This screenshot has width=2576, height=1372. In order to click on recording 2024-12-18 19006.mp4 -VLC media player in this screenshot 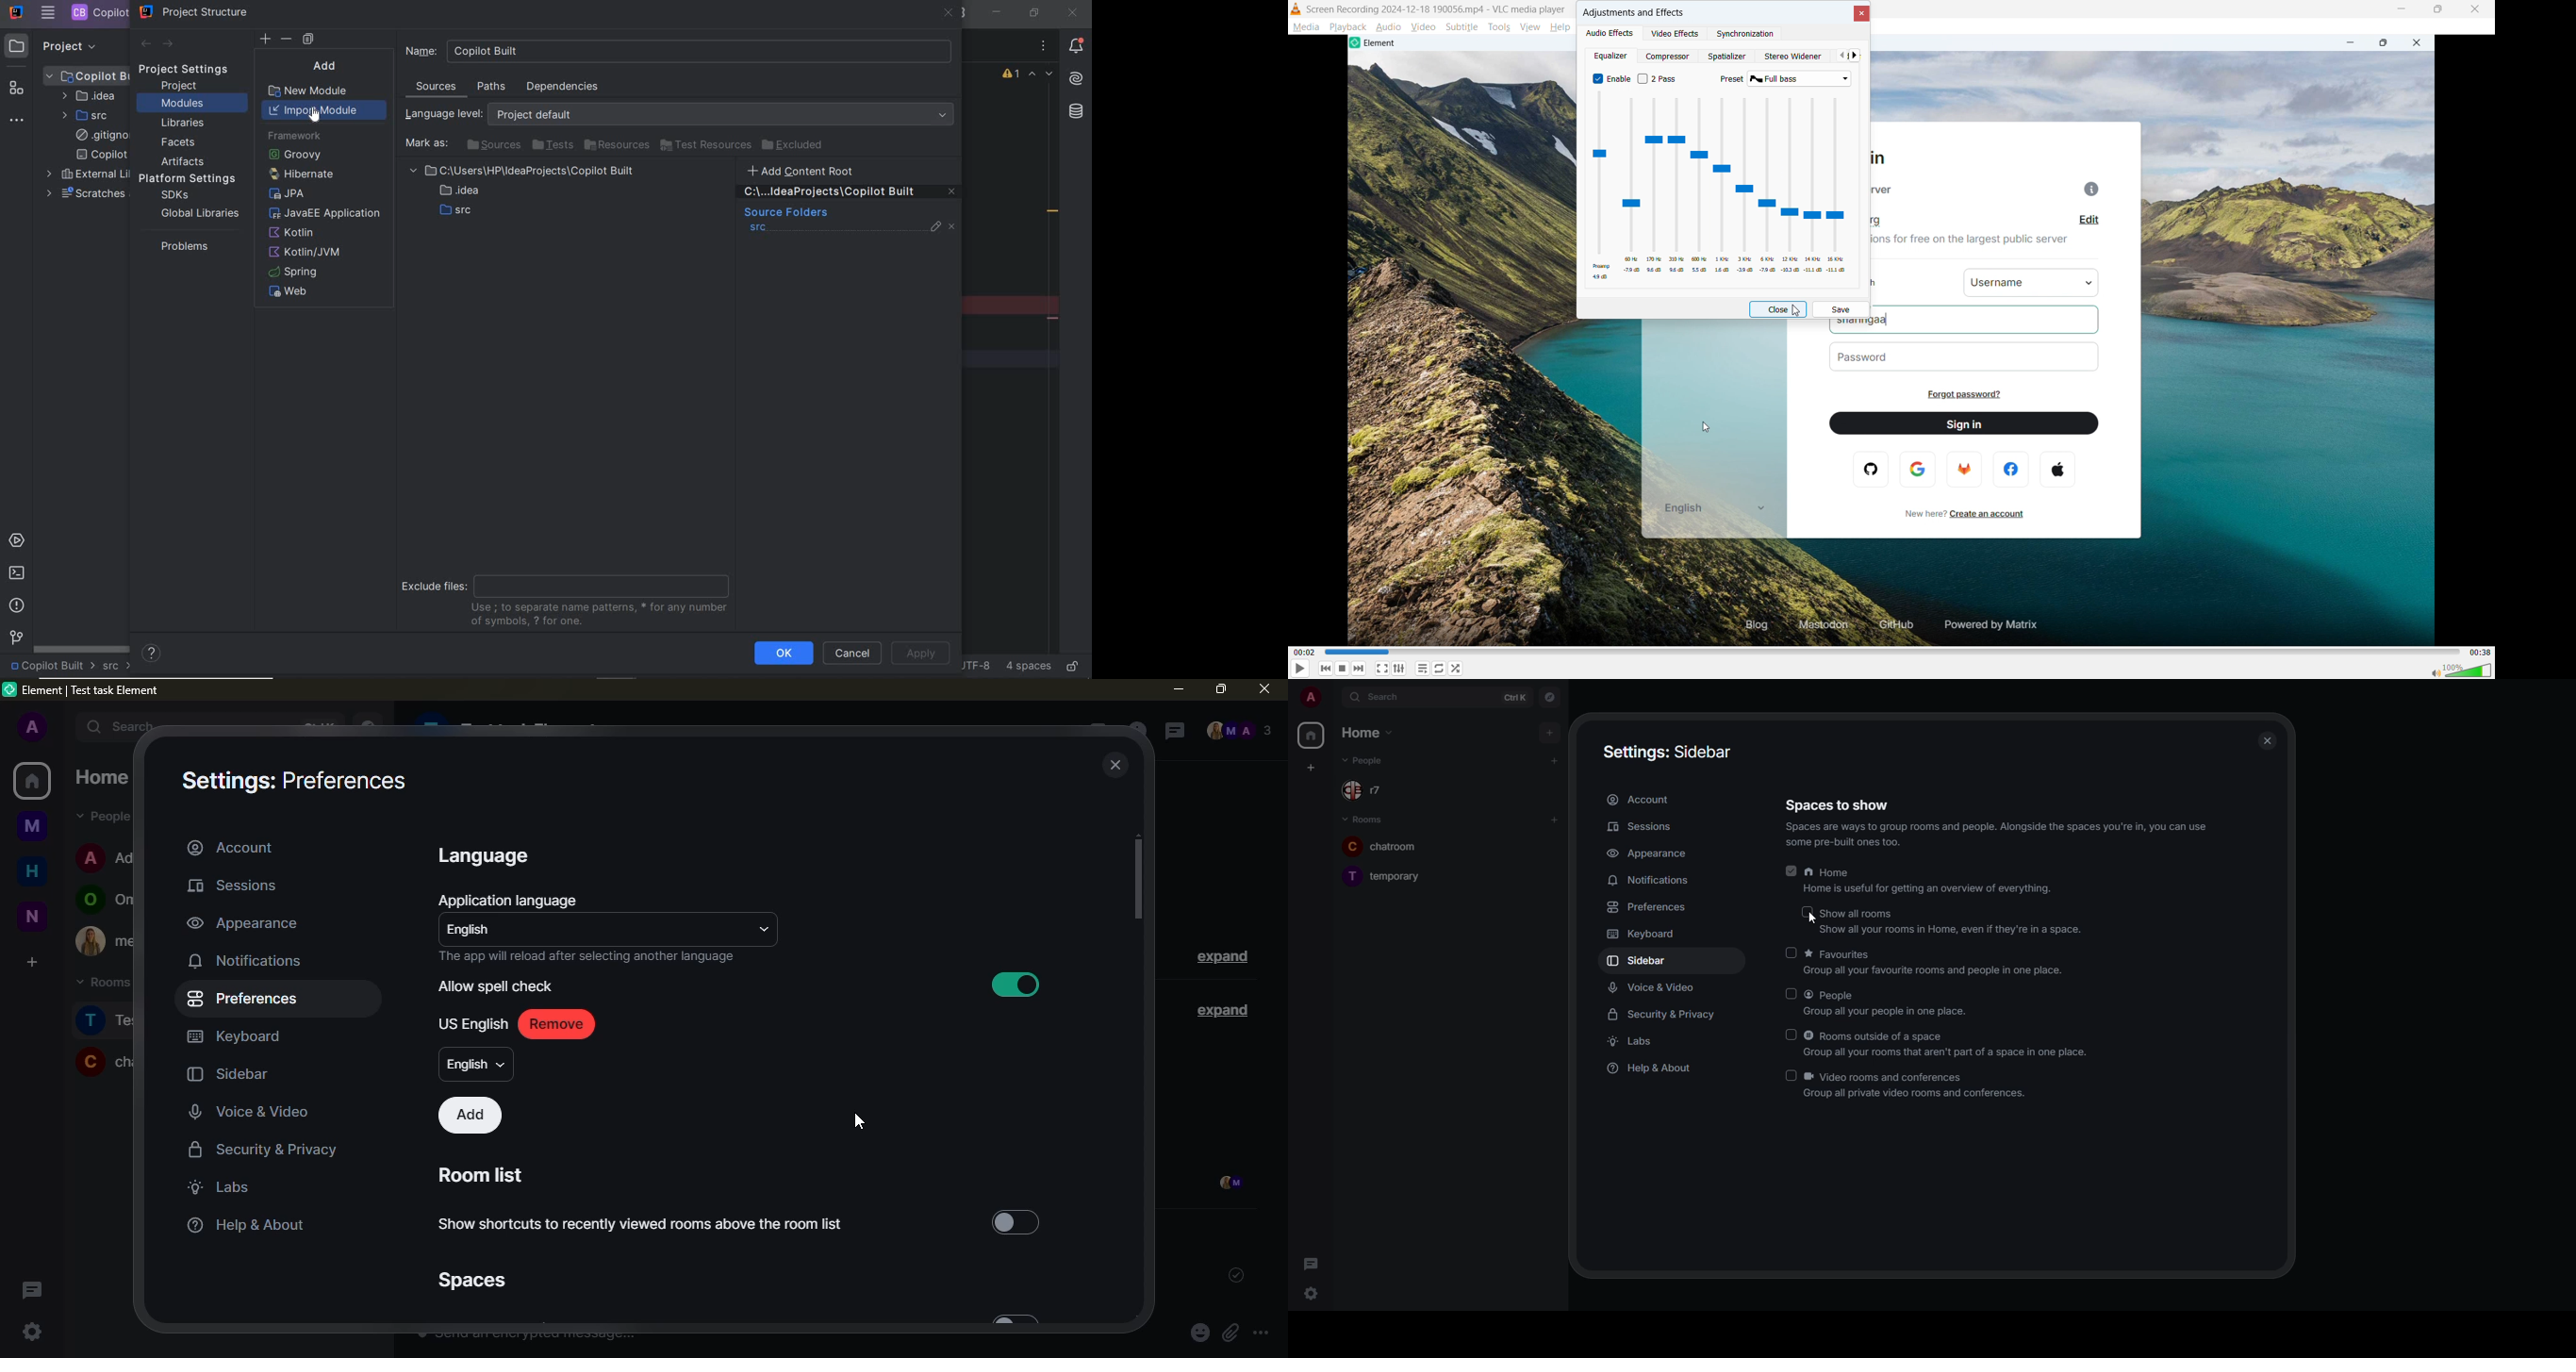, I will do `click(1437, 9)`.